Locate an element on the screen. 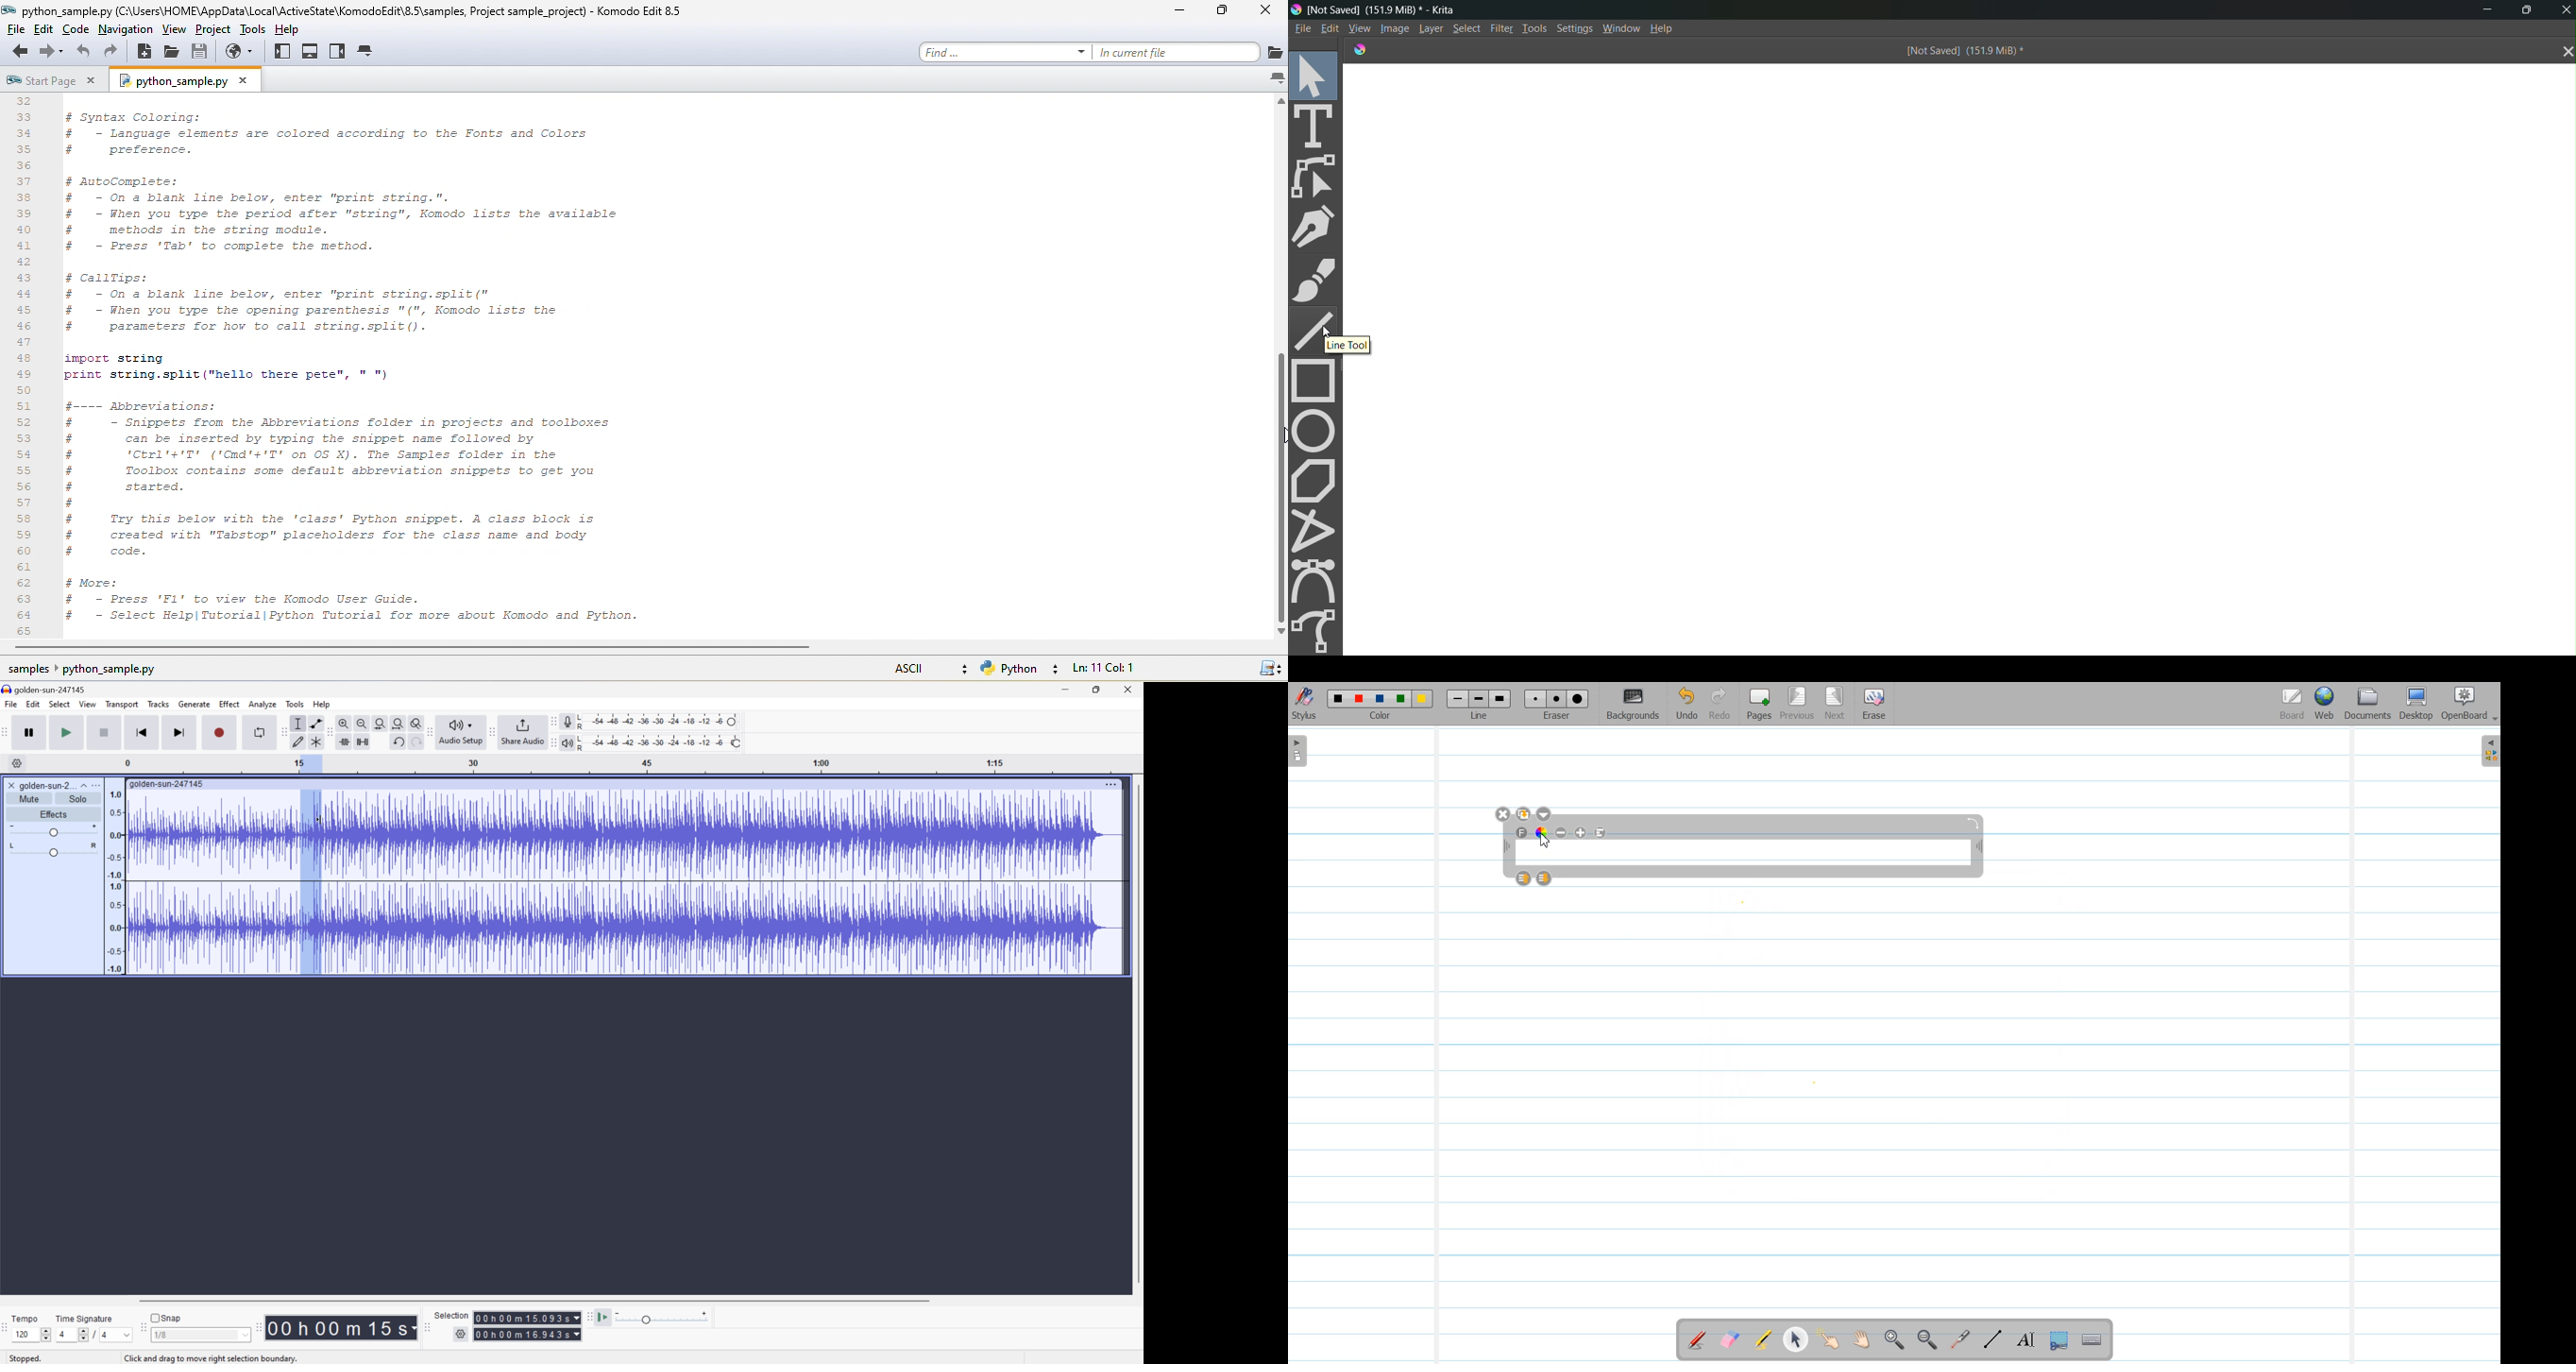 This screenshot has width=2576, height=1372. tab is located at coordinates (368, 53).